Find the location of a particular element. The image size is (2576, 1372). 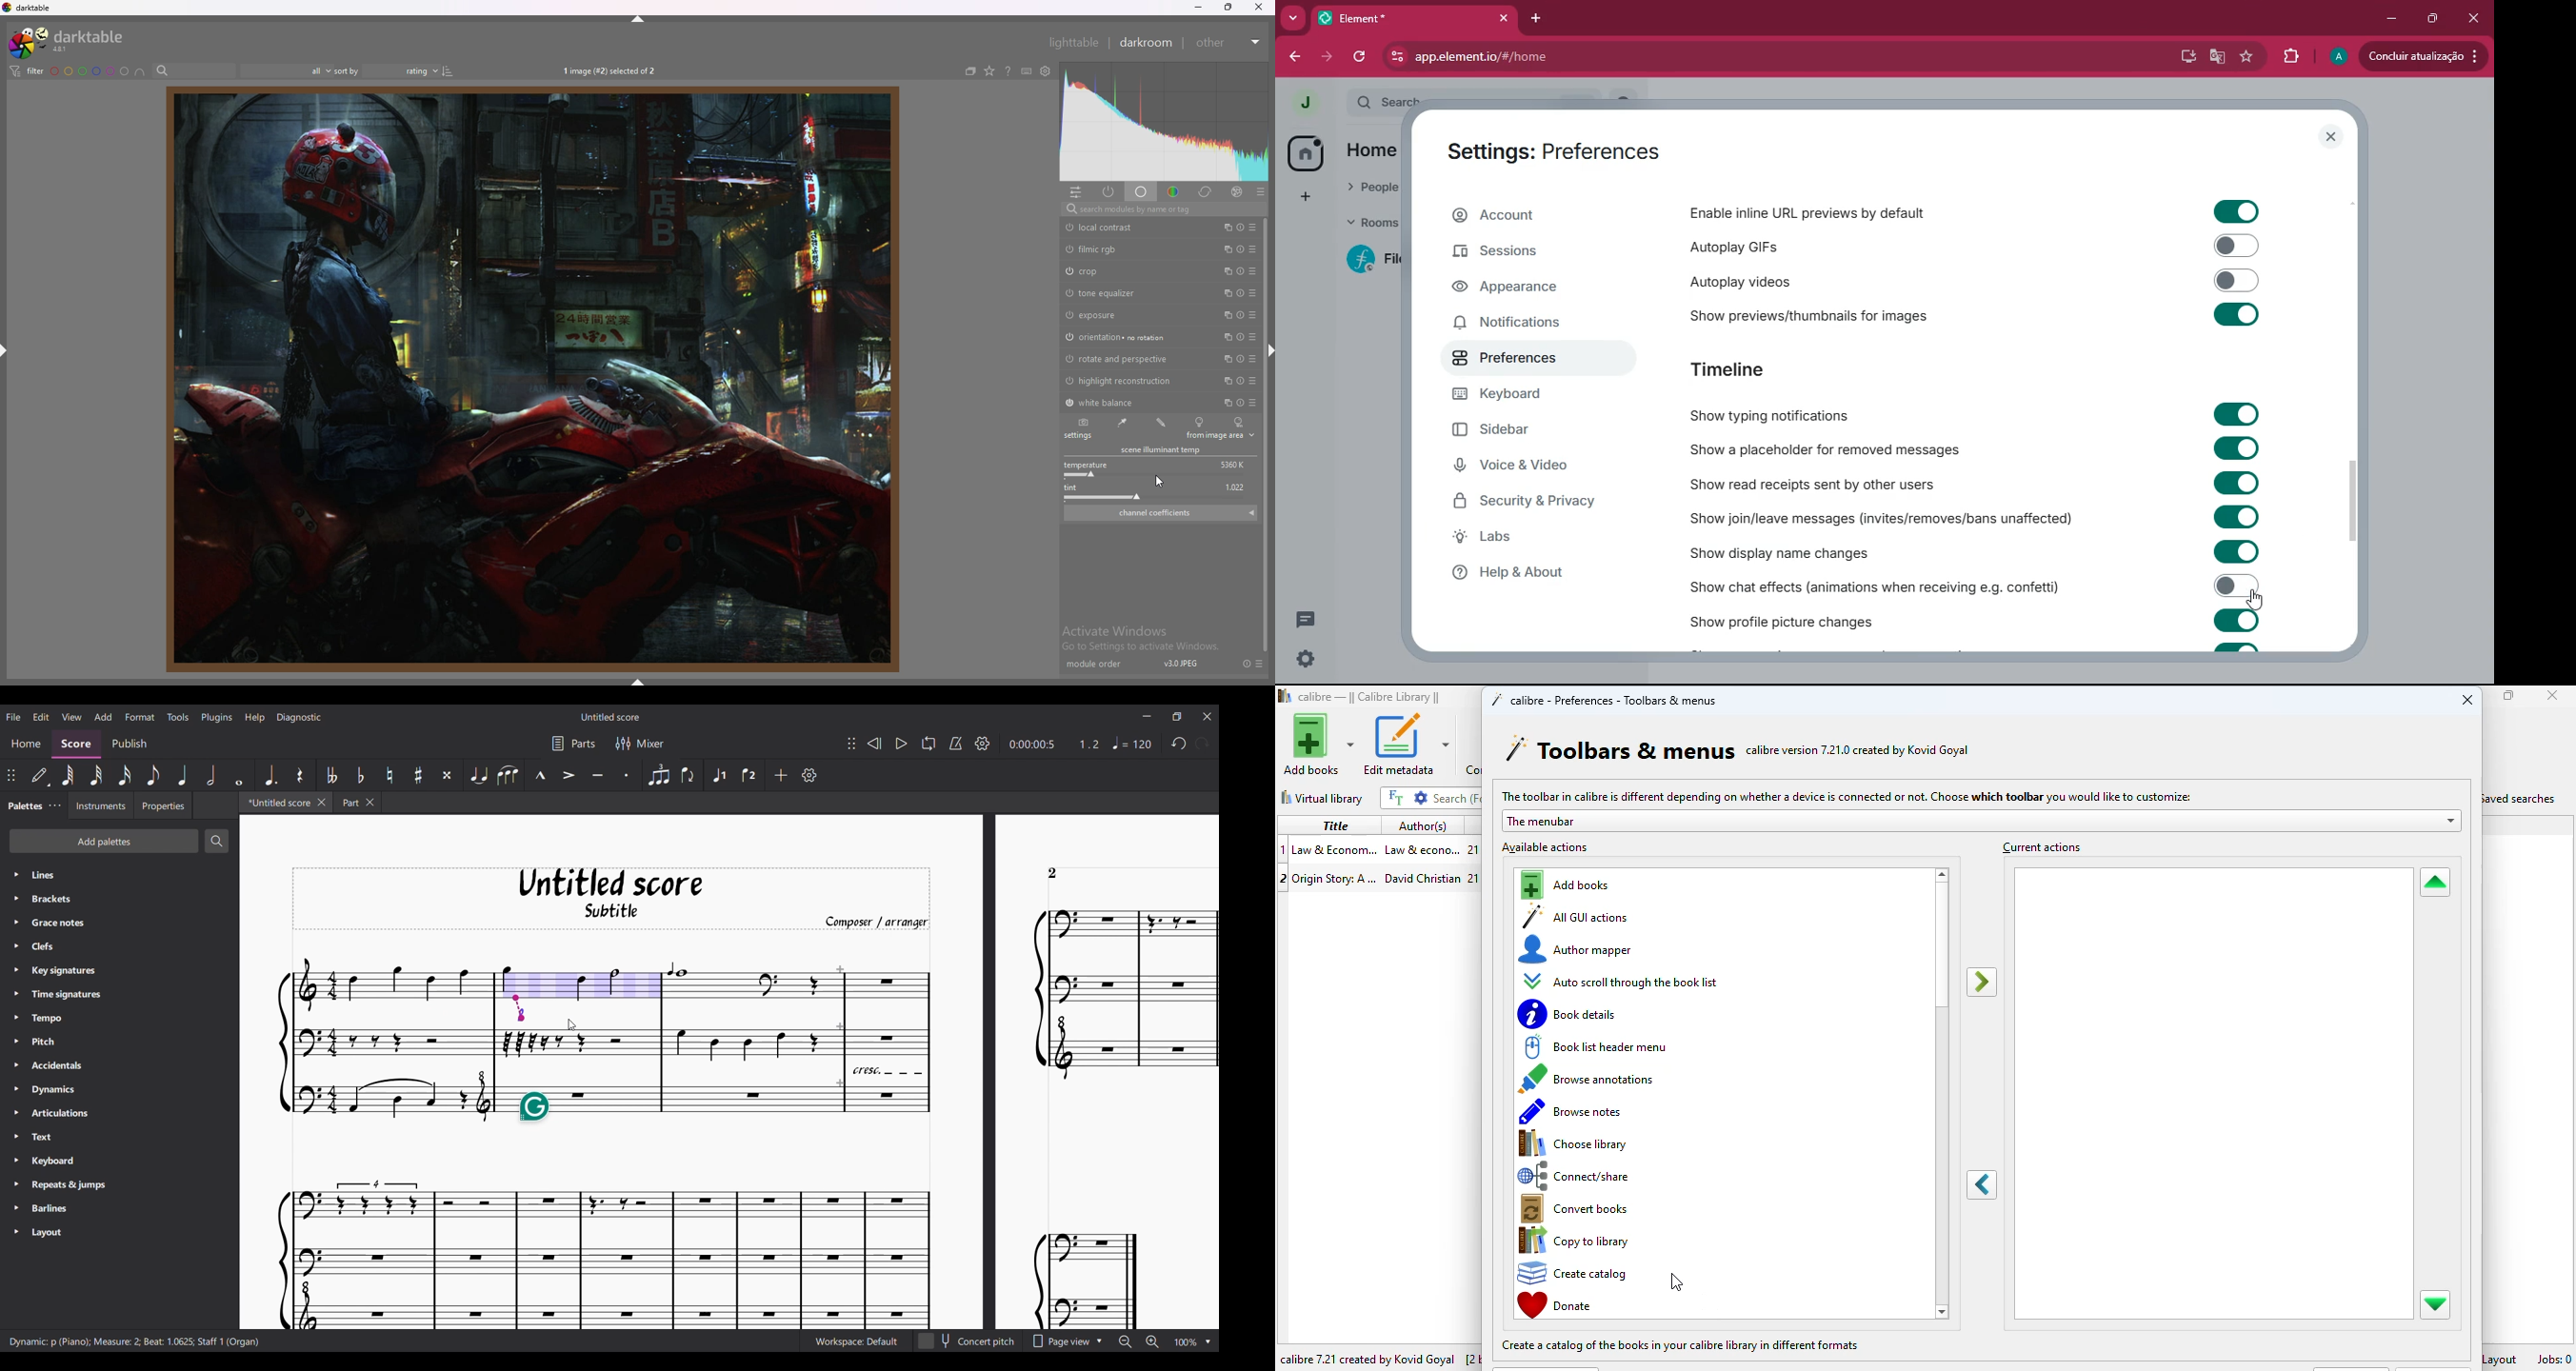

add selected action to the toolbar is located at coordinates (1981, 983).